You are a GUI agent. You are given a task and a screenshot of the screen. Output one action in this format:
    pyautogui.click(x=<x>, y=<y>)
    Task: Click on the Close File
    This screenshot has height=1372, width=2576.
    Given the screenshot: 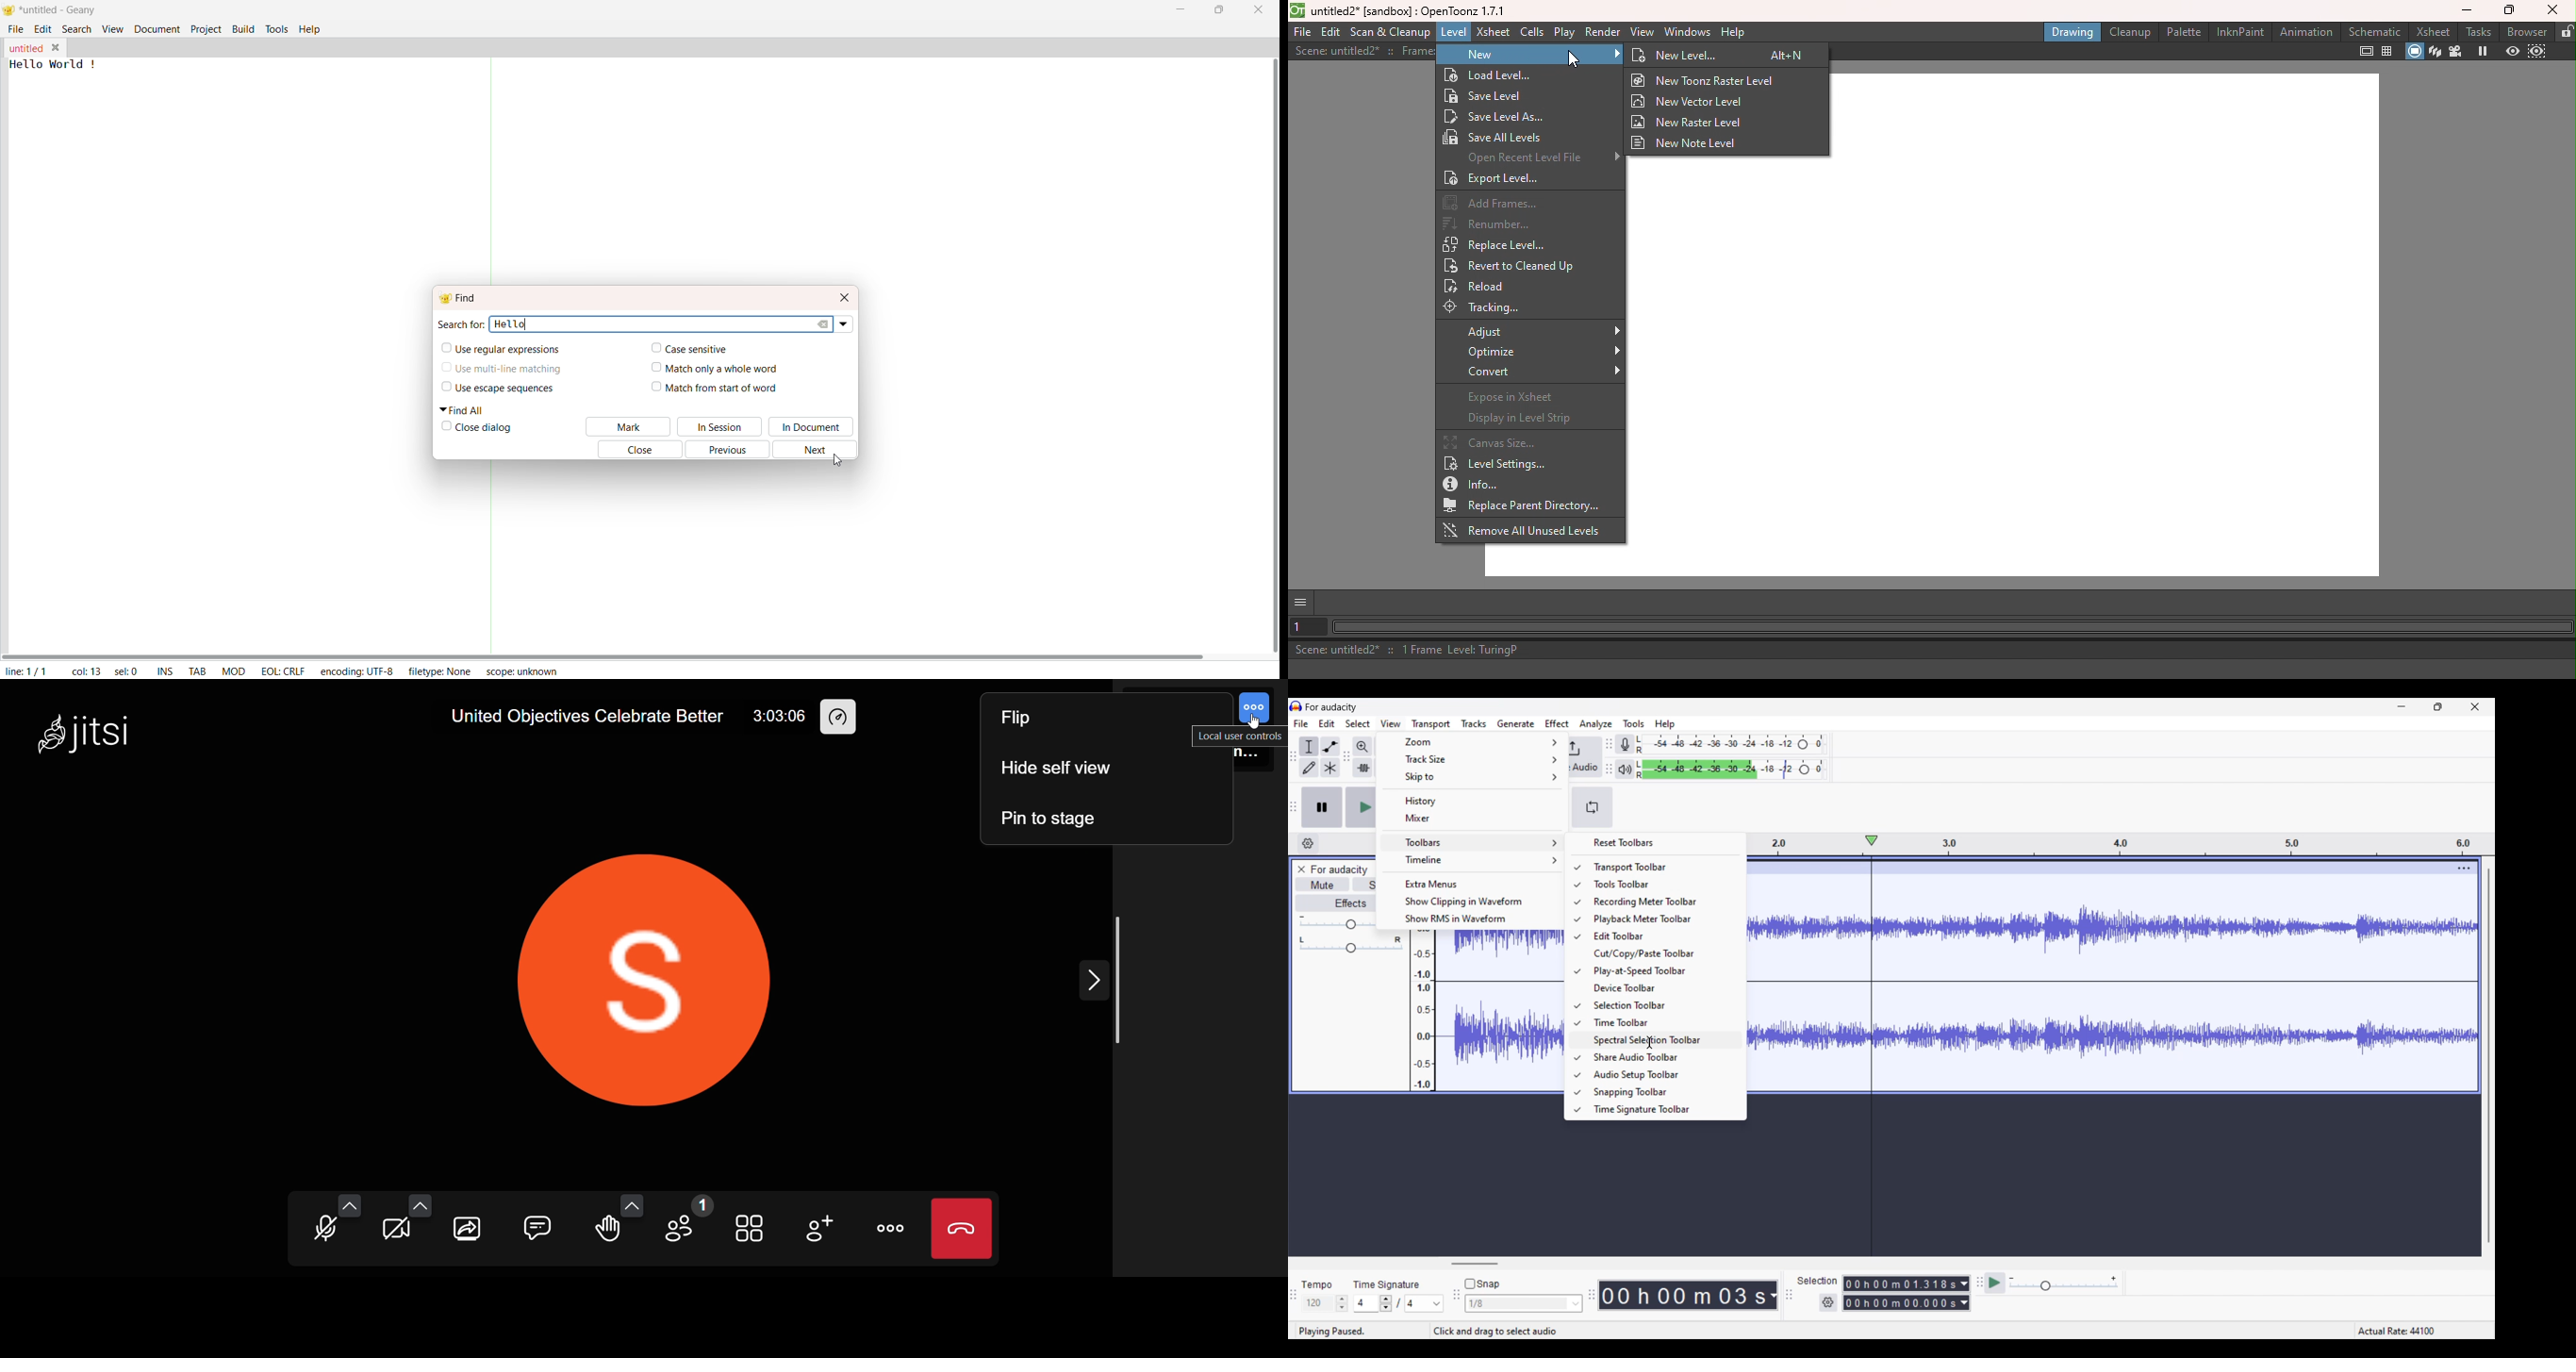 What is the action you would take?
    pyautogui.click(x=56, y=47)
    